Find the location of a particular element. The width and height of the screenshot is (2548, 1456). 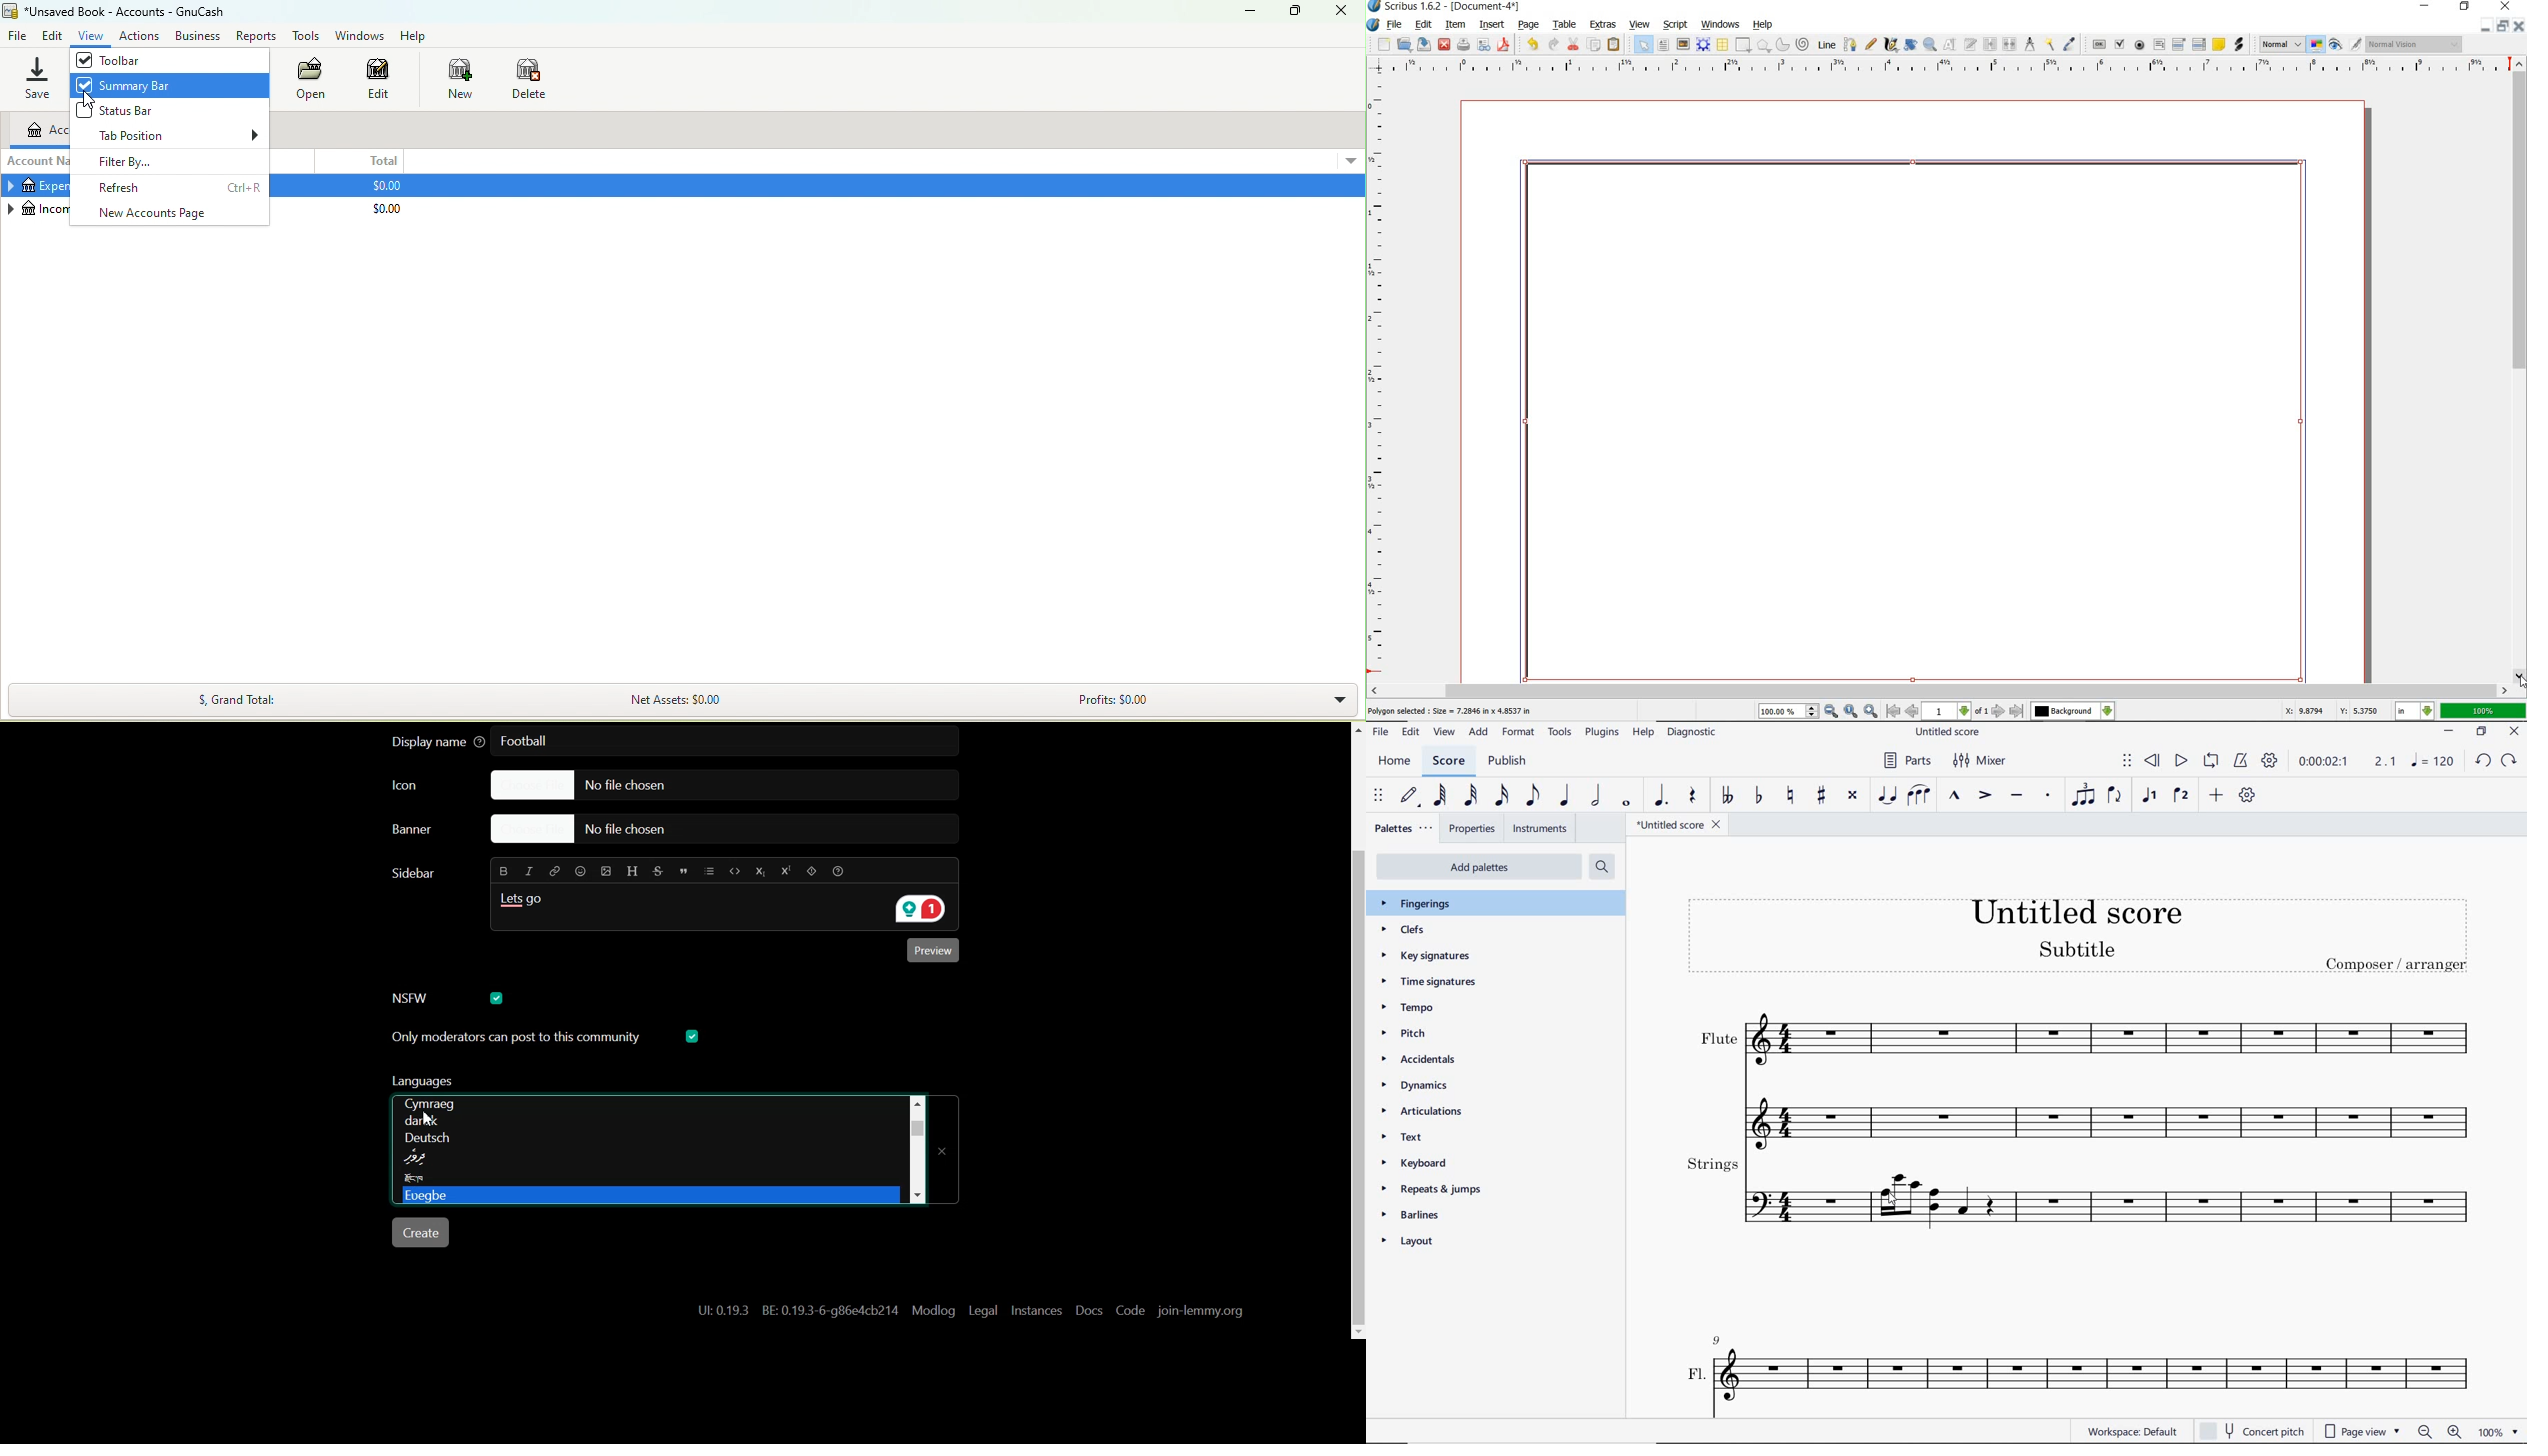

Refresh is located at coordinates (169, 188).